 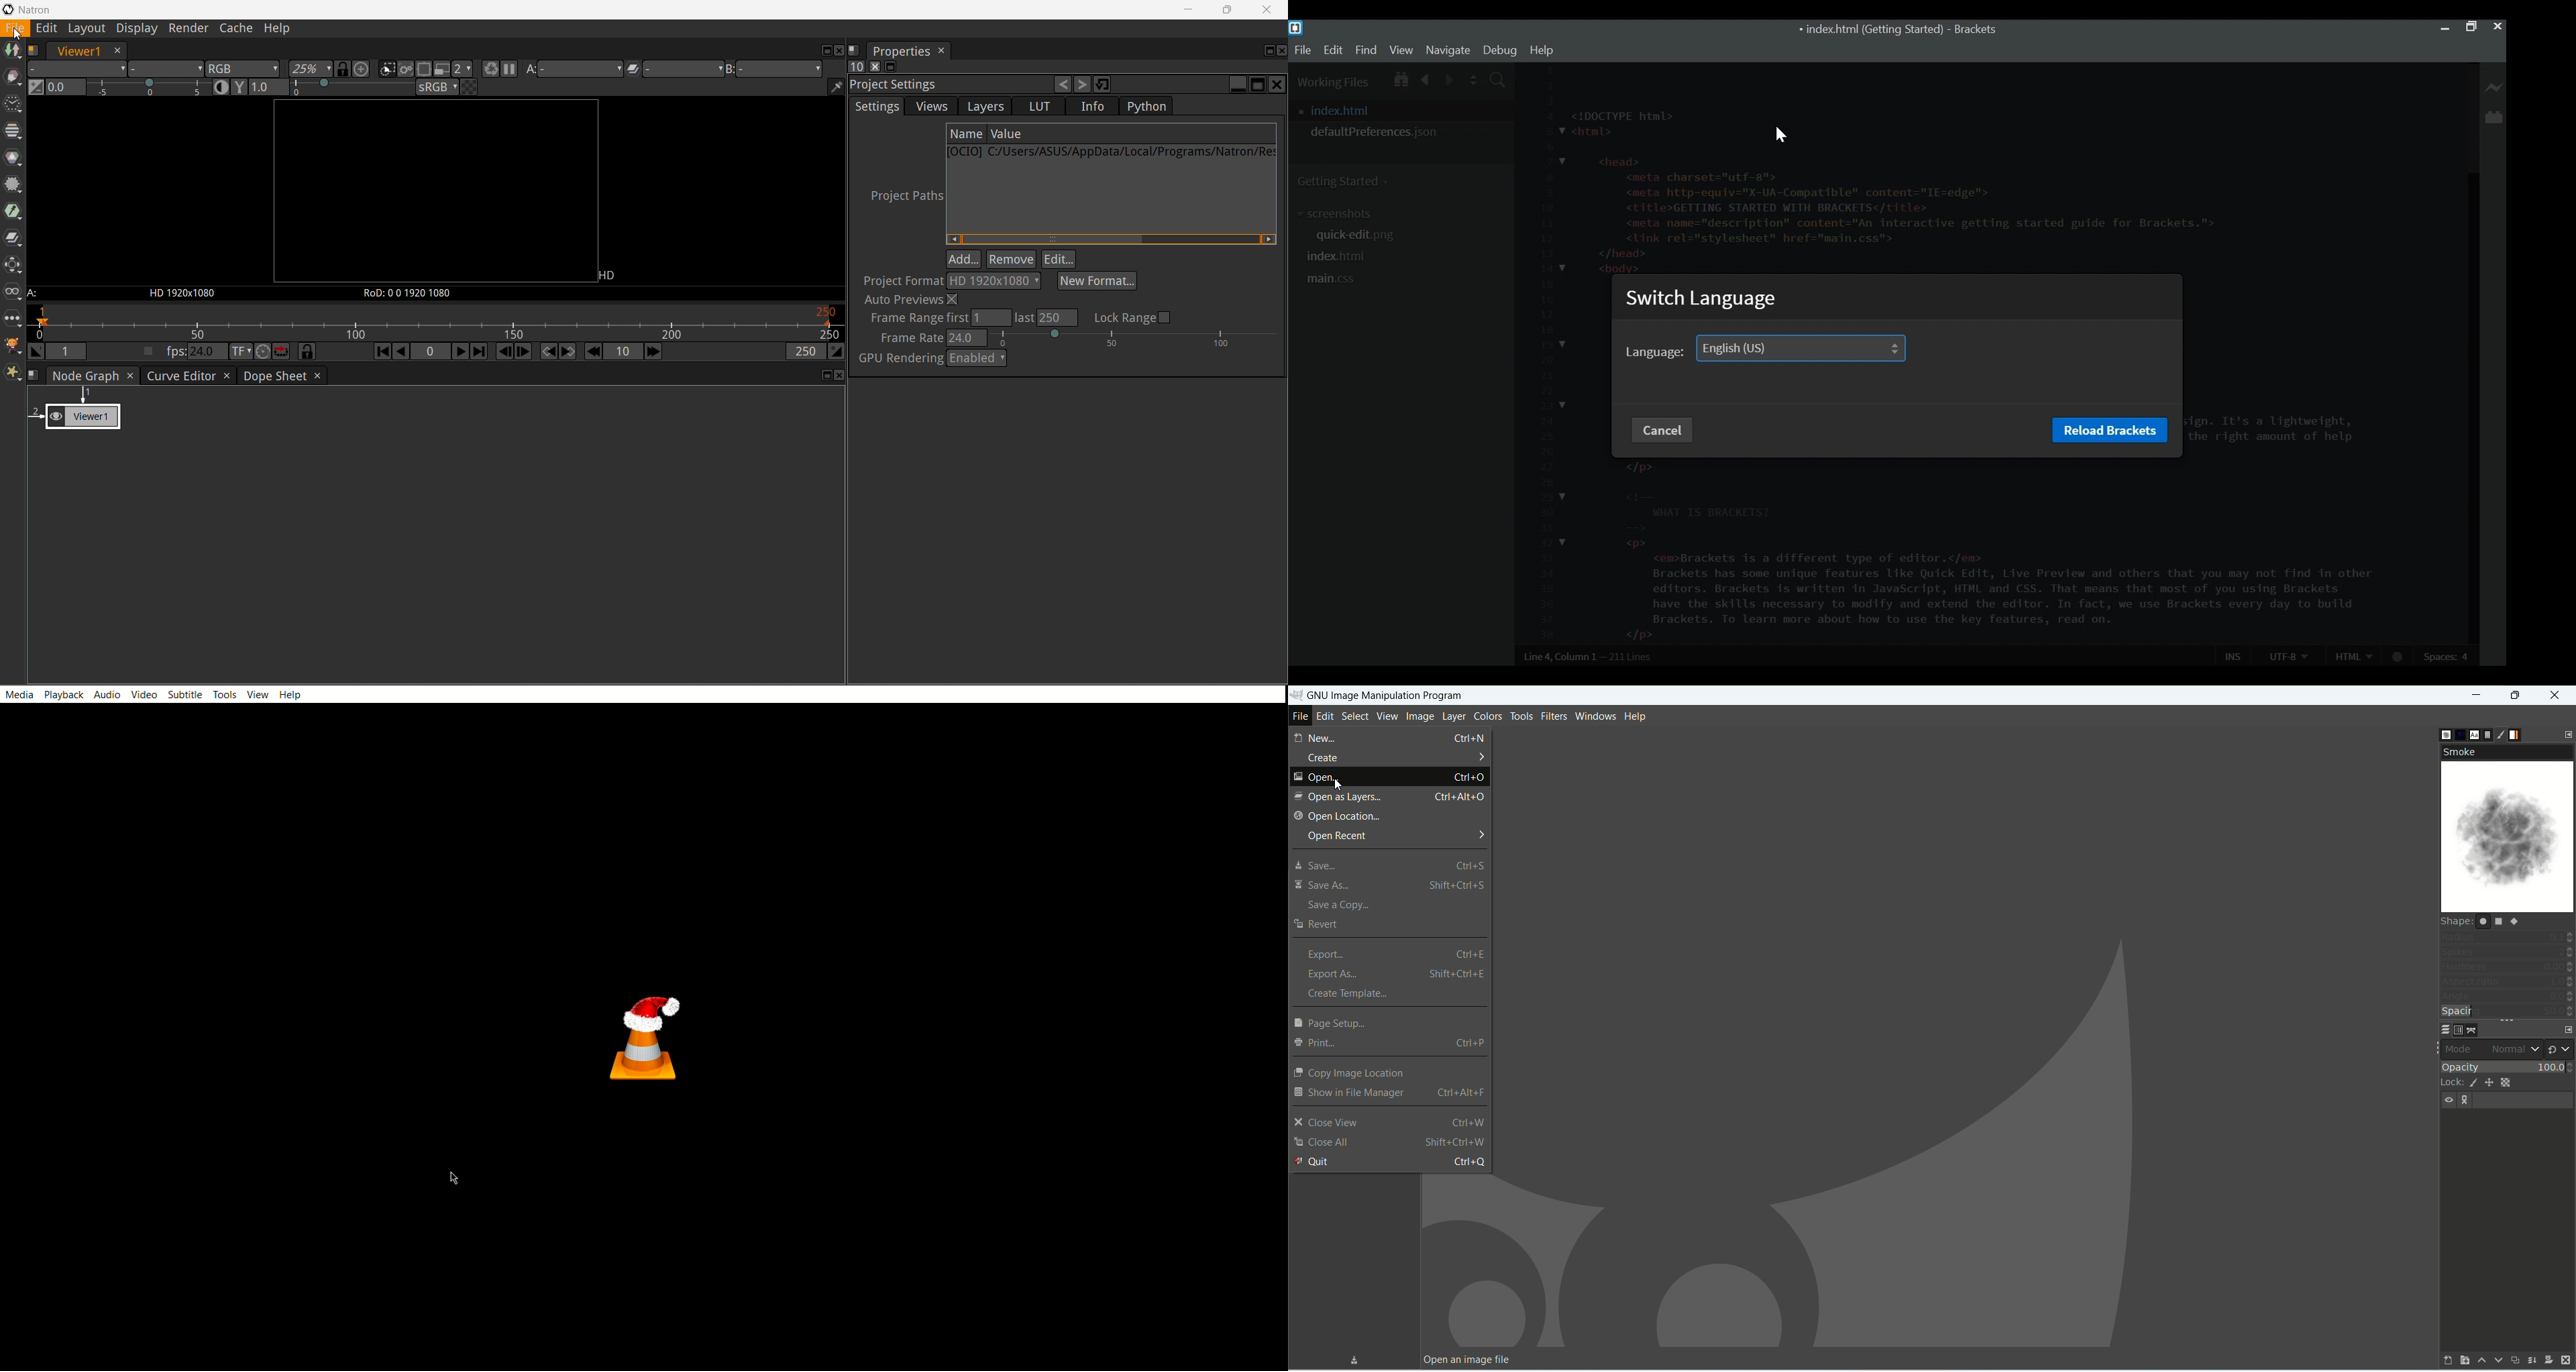 I want to click on Help, so click(x=1642, y=715).